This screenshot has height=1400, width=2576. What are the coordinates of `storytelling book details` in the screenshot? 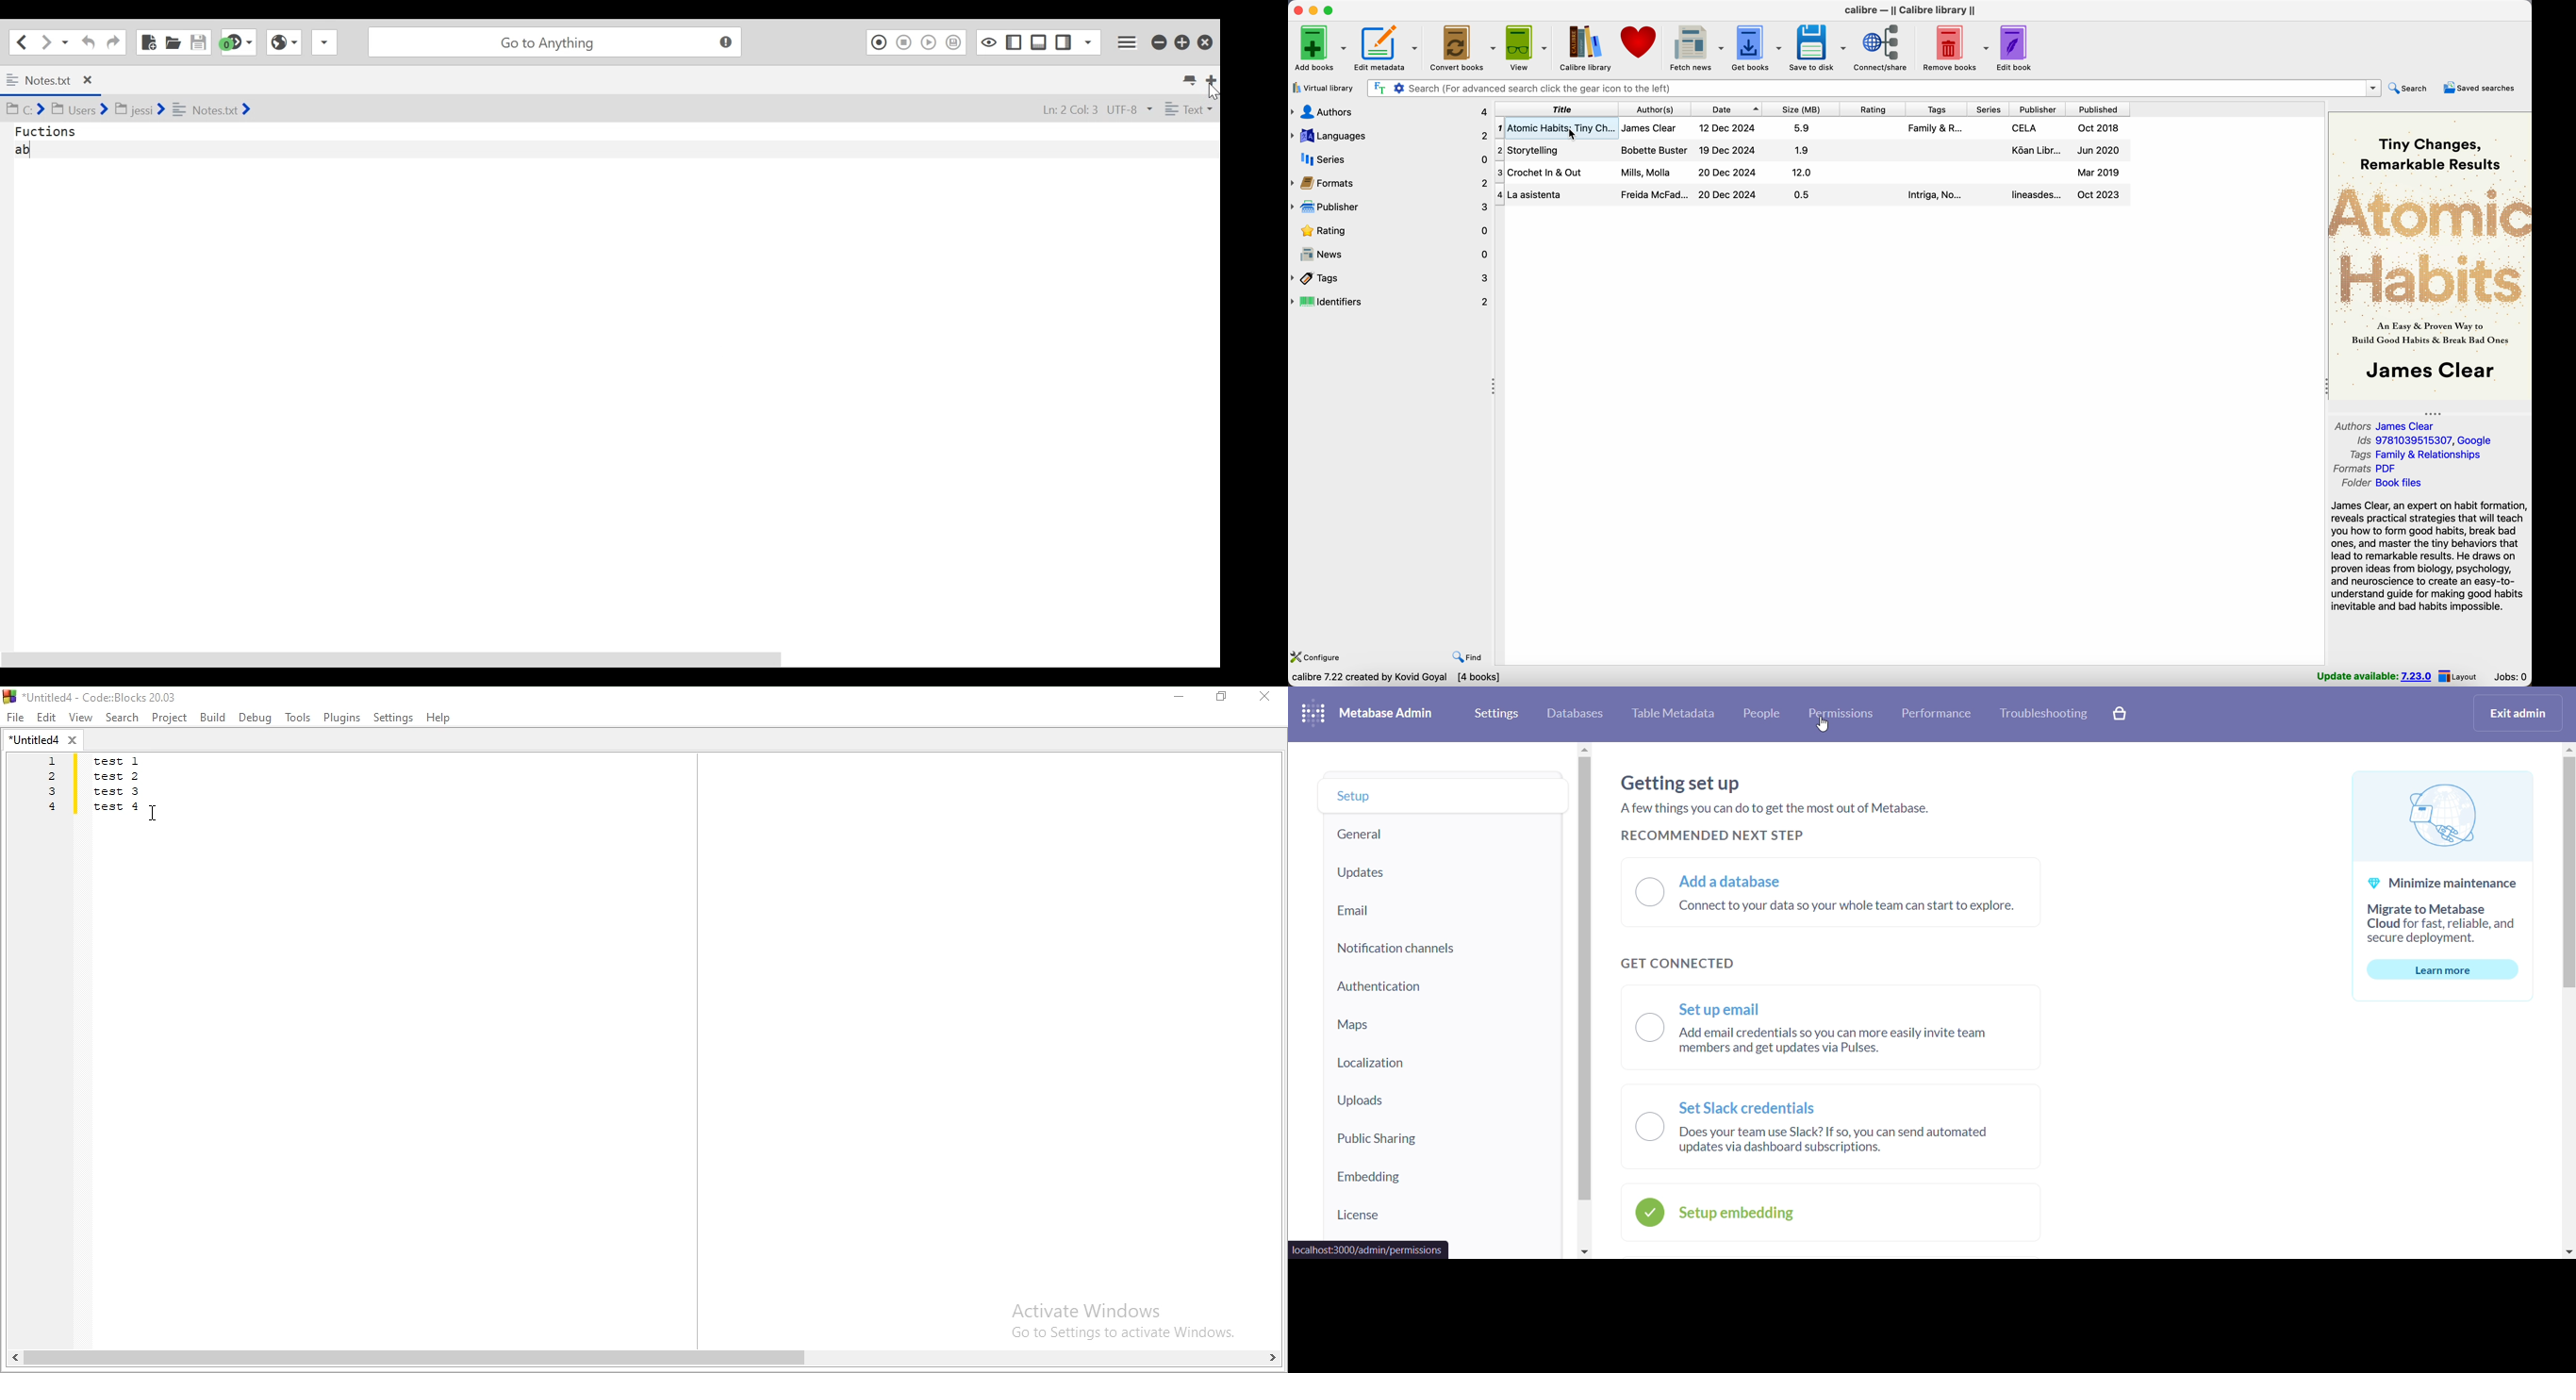 It's located at (1811, 150).